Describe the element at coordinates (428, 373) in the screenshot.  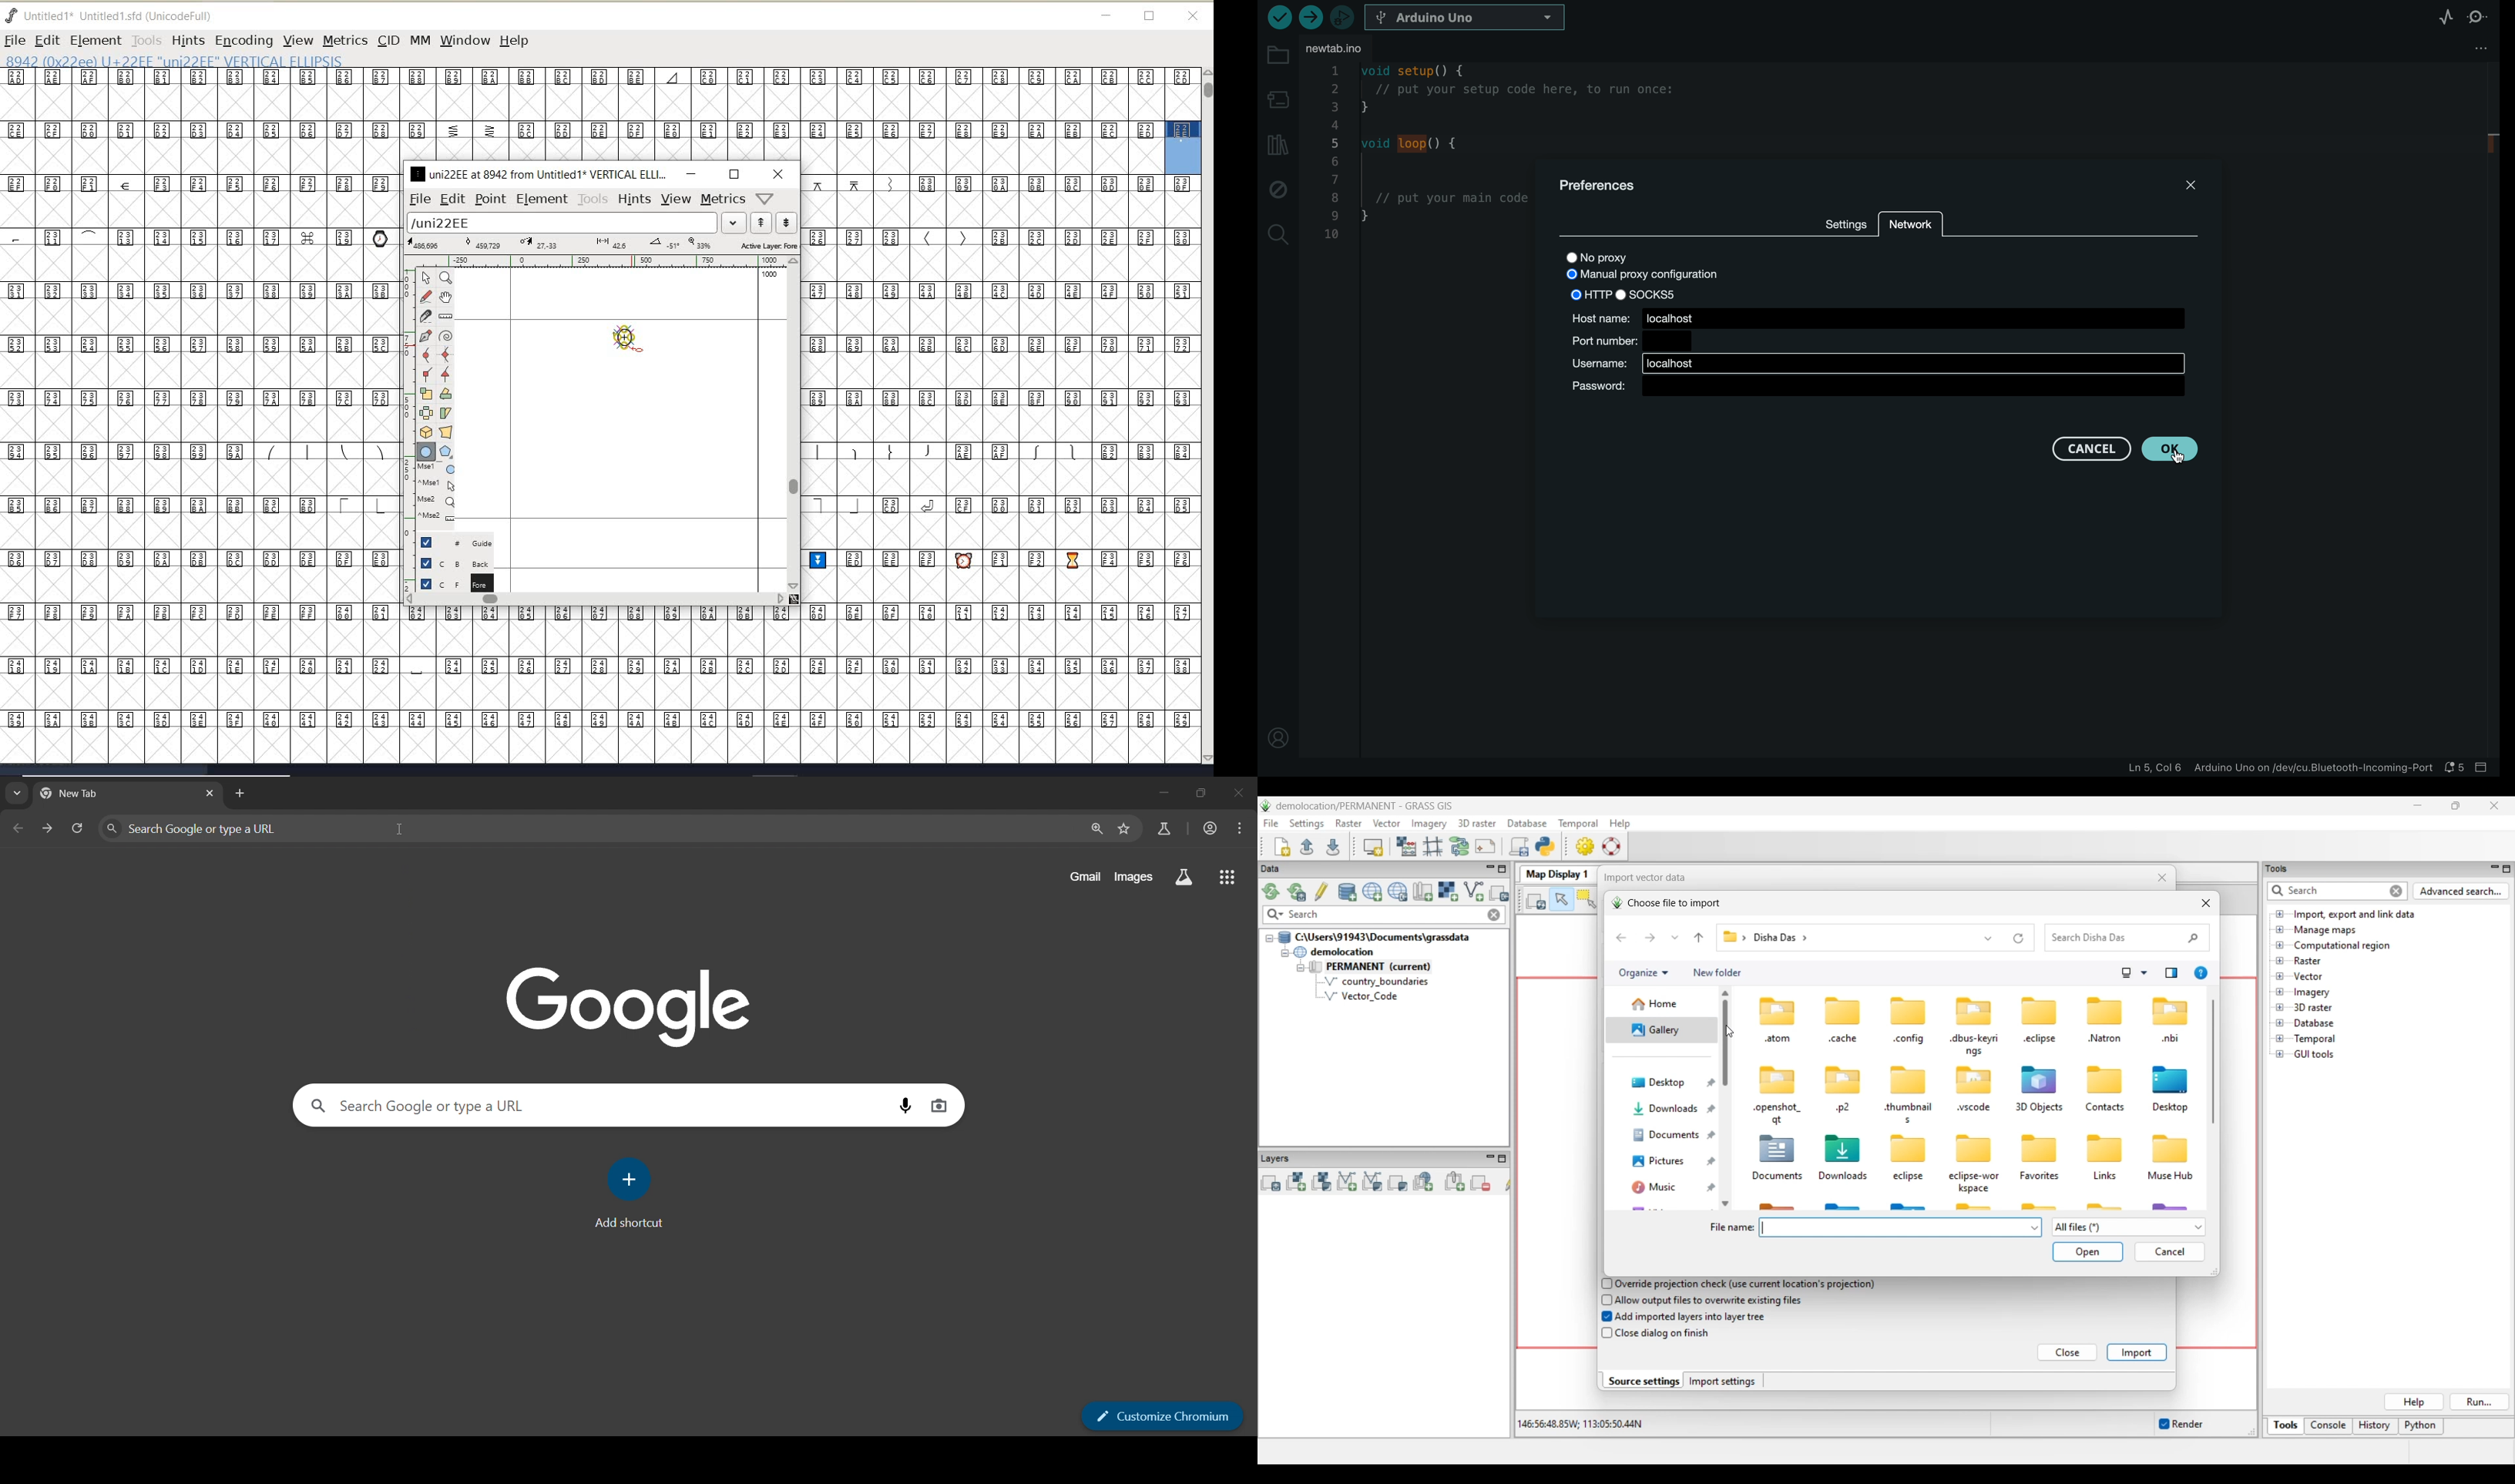
I see `add a corner point` at that location.